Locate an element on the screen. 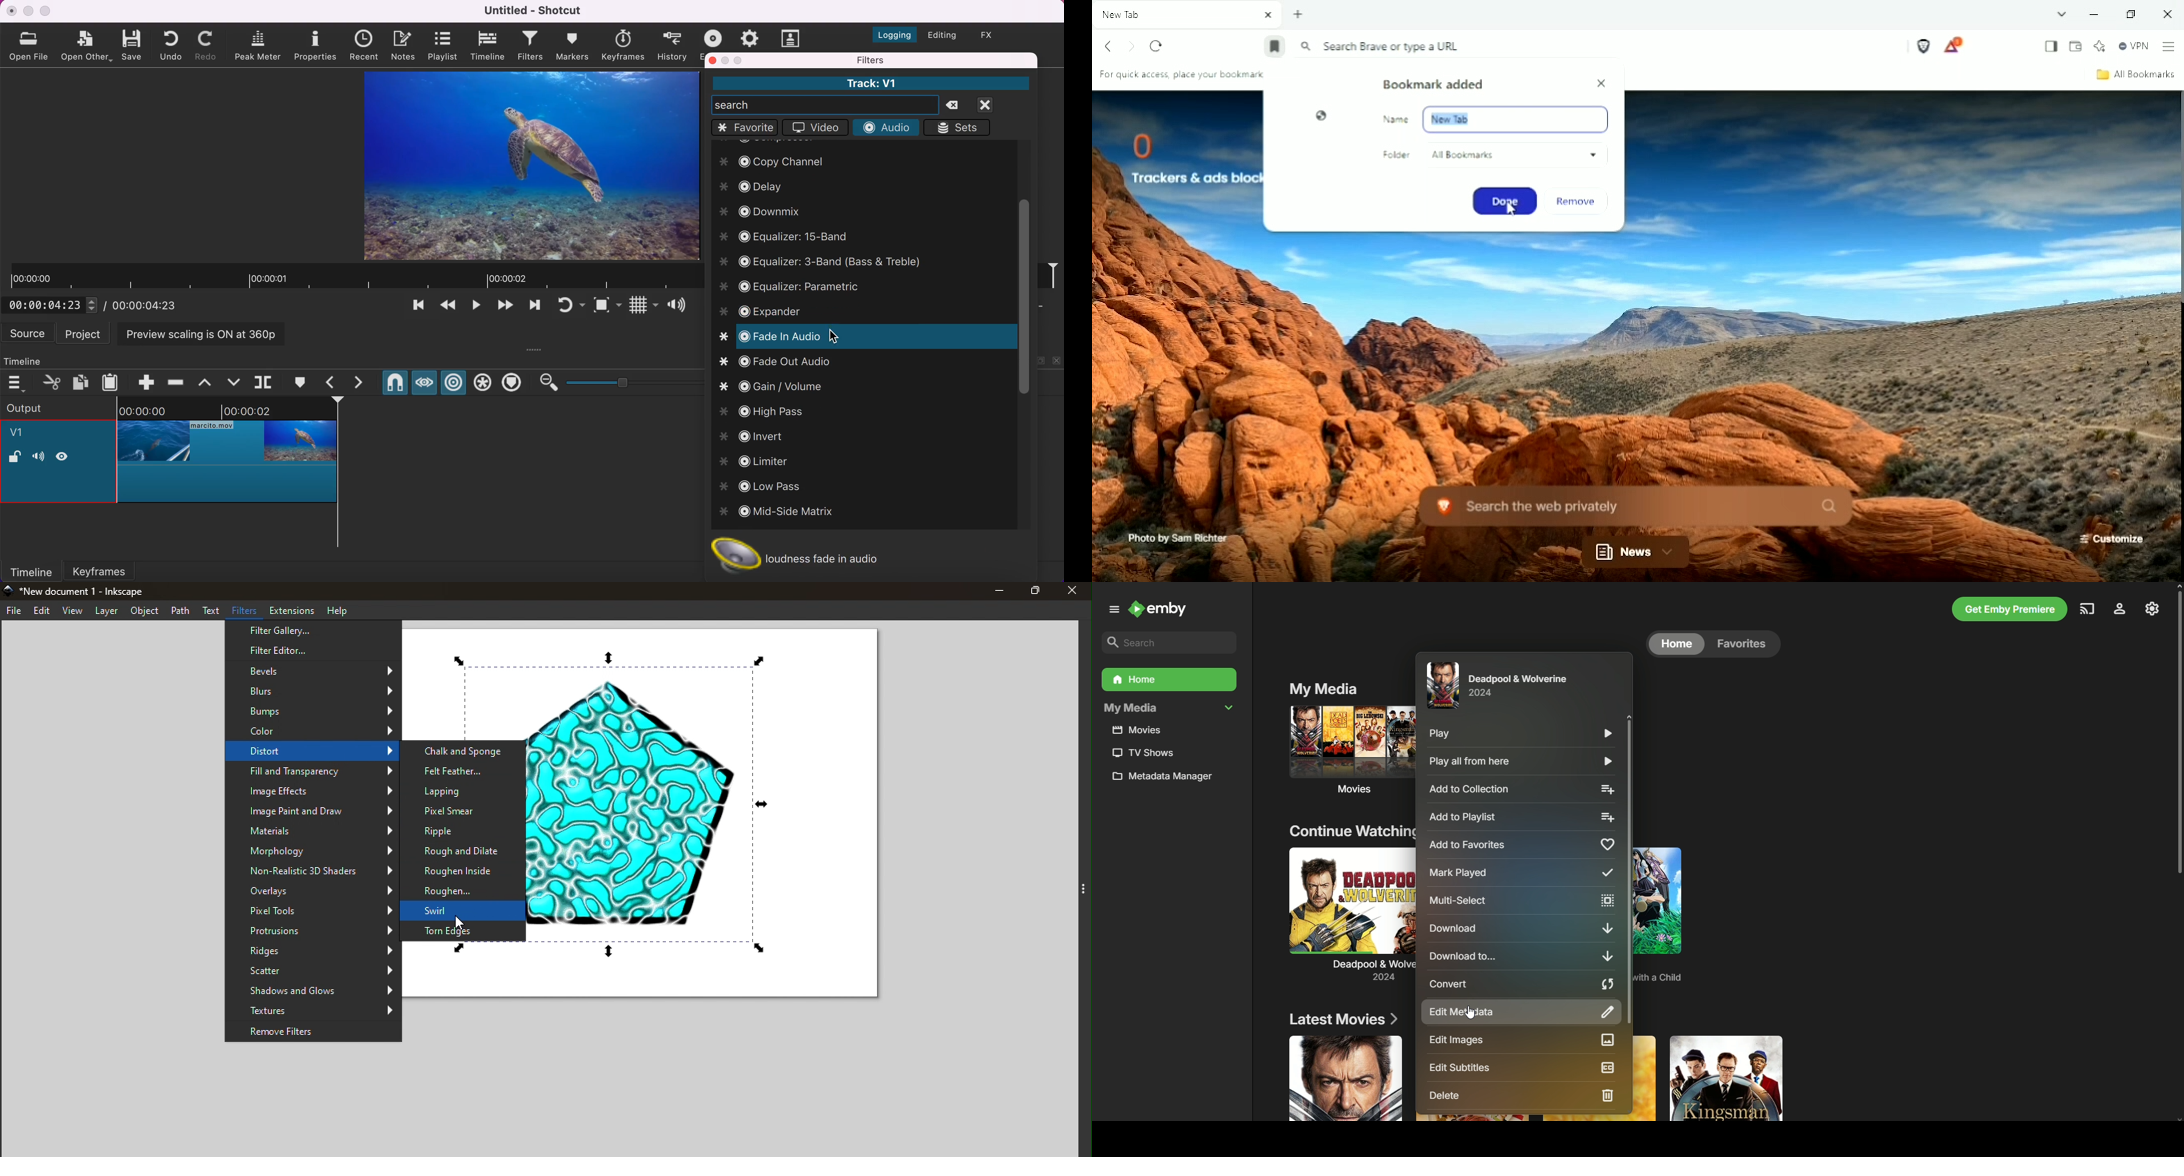 The width and height of the screenshot is (2184, 1176). maximize is located at coordinates (47, 10).